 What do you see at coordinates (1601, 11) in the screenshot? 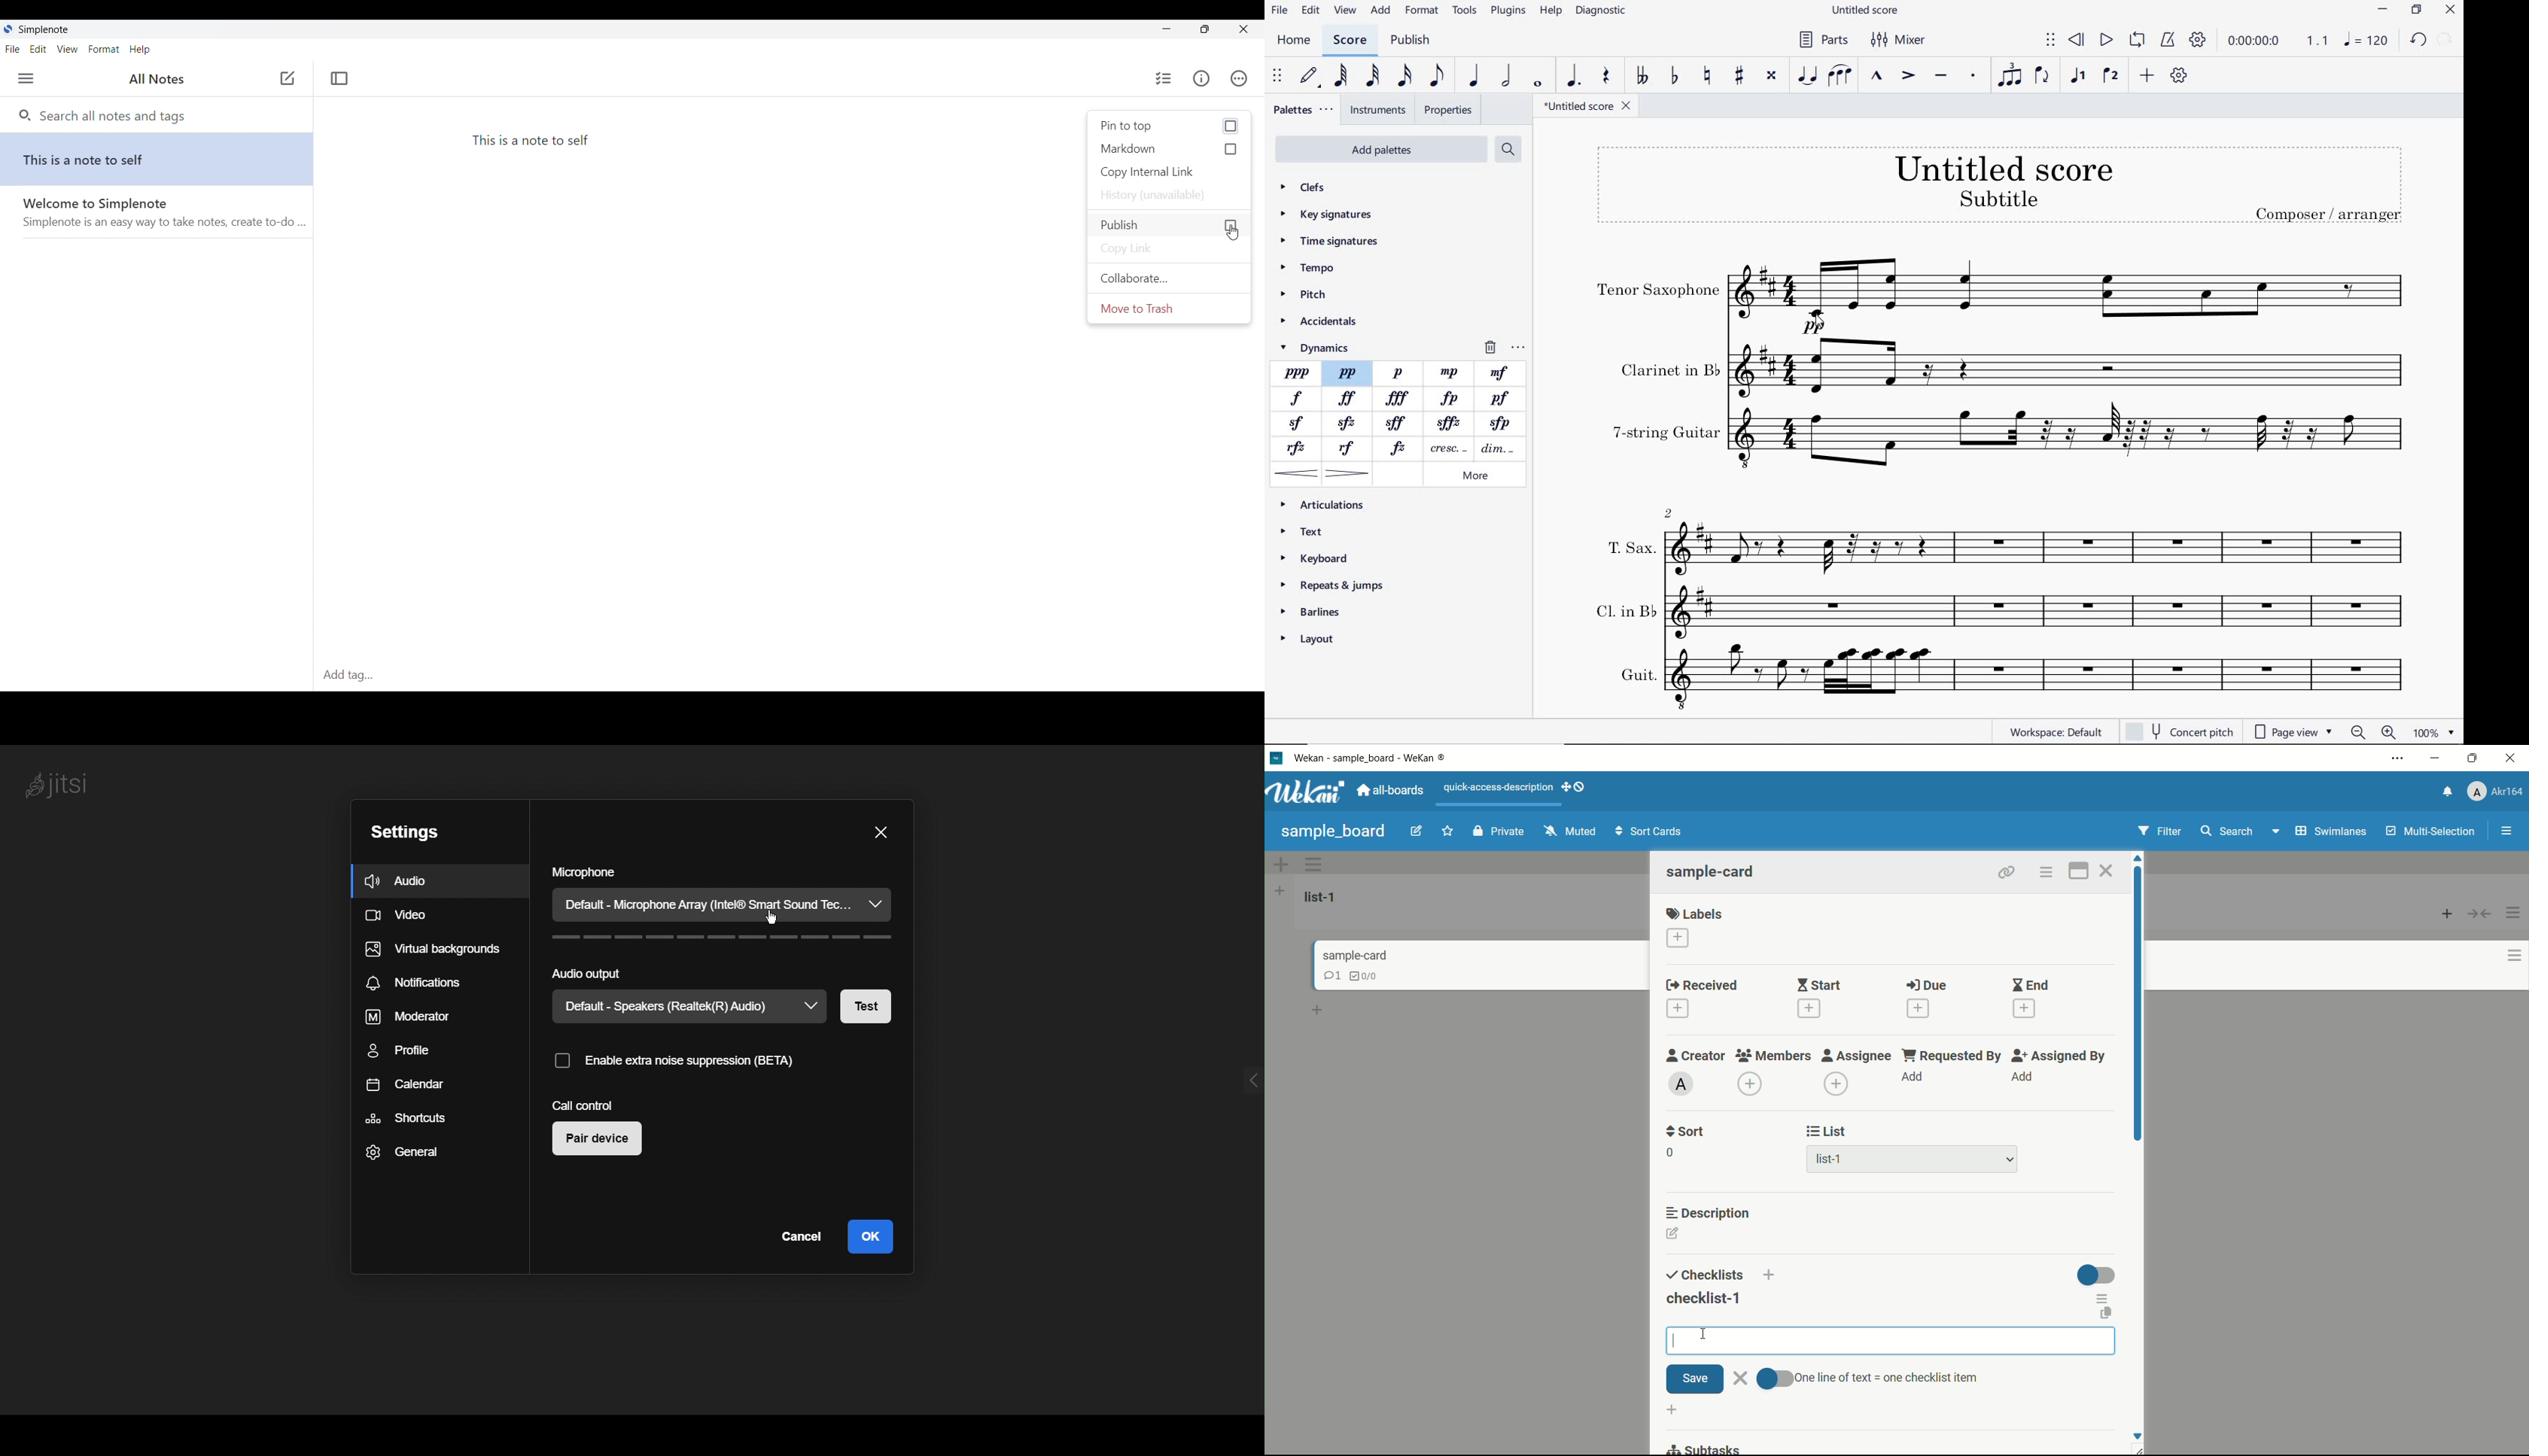
I see `DIAGNOSTIC` at bounding box center [1601, 11].